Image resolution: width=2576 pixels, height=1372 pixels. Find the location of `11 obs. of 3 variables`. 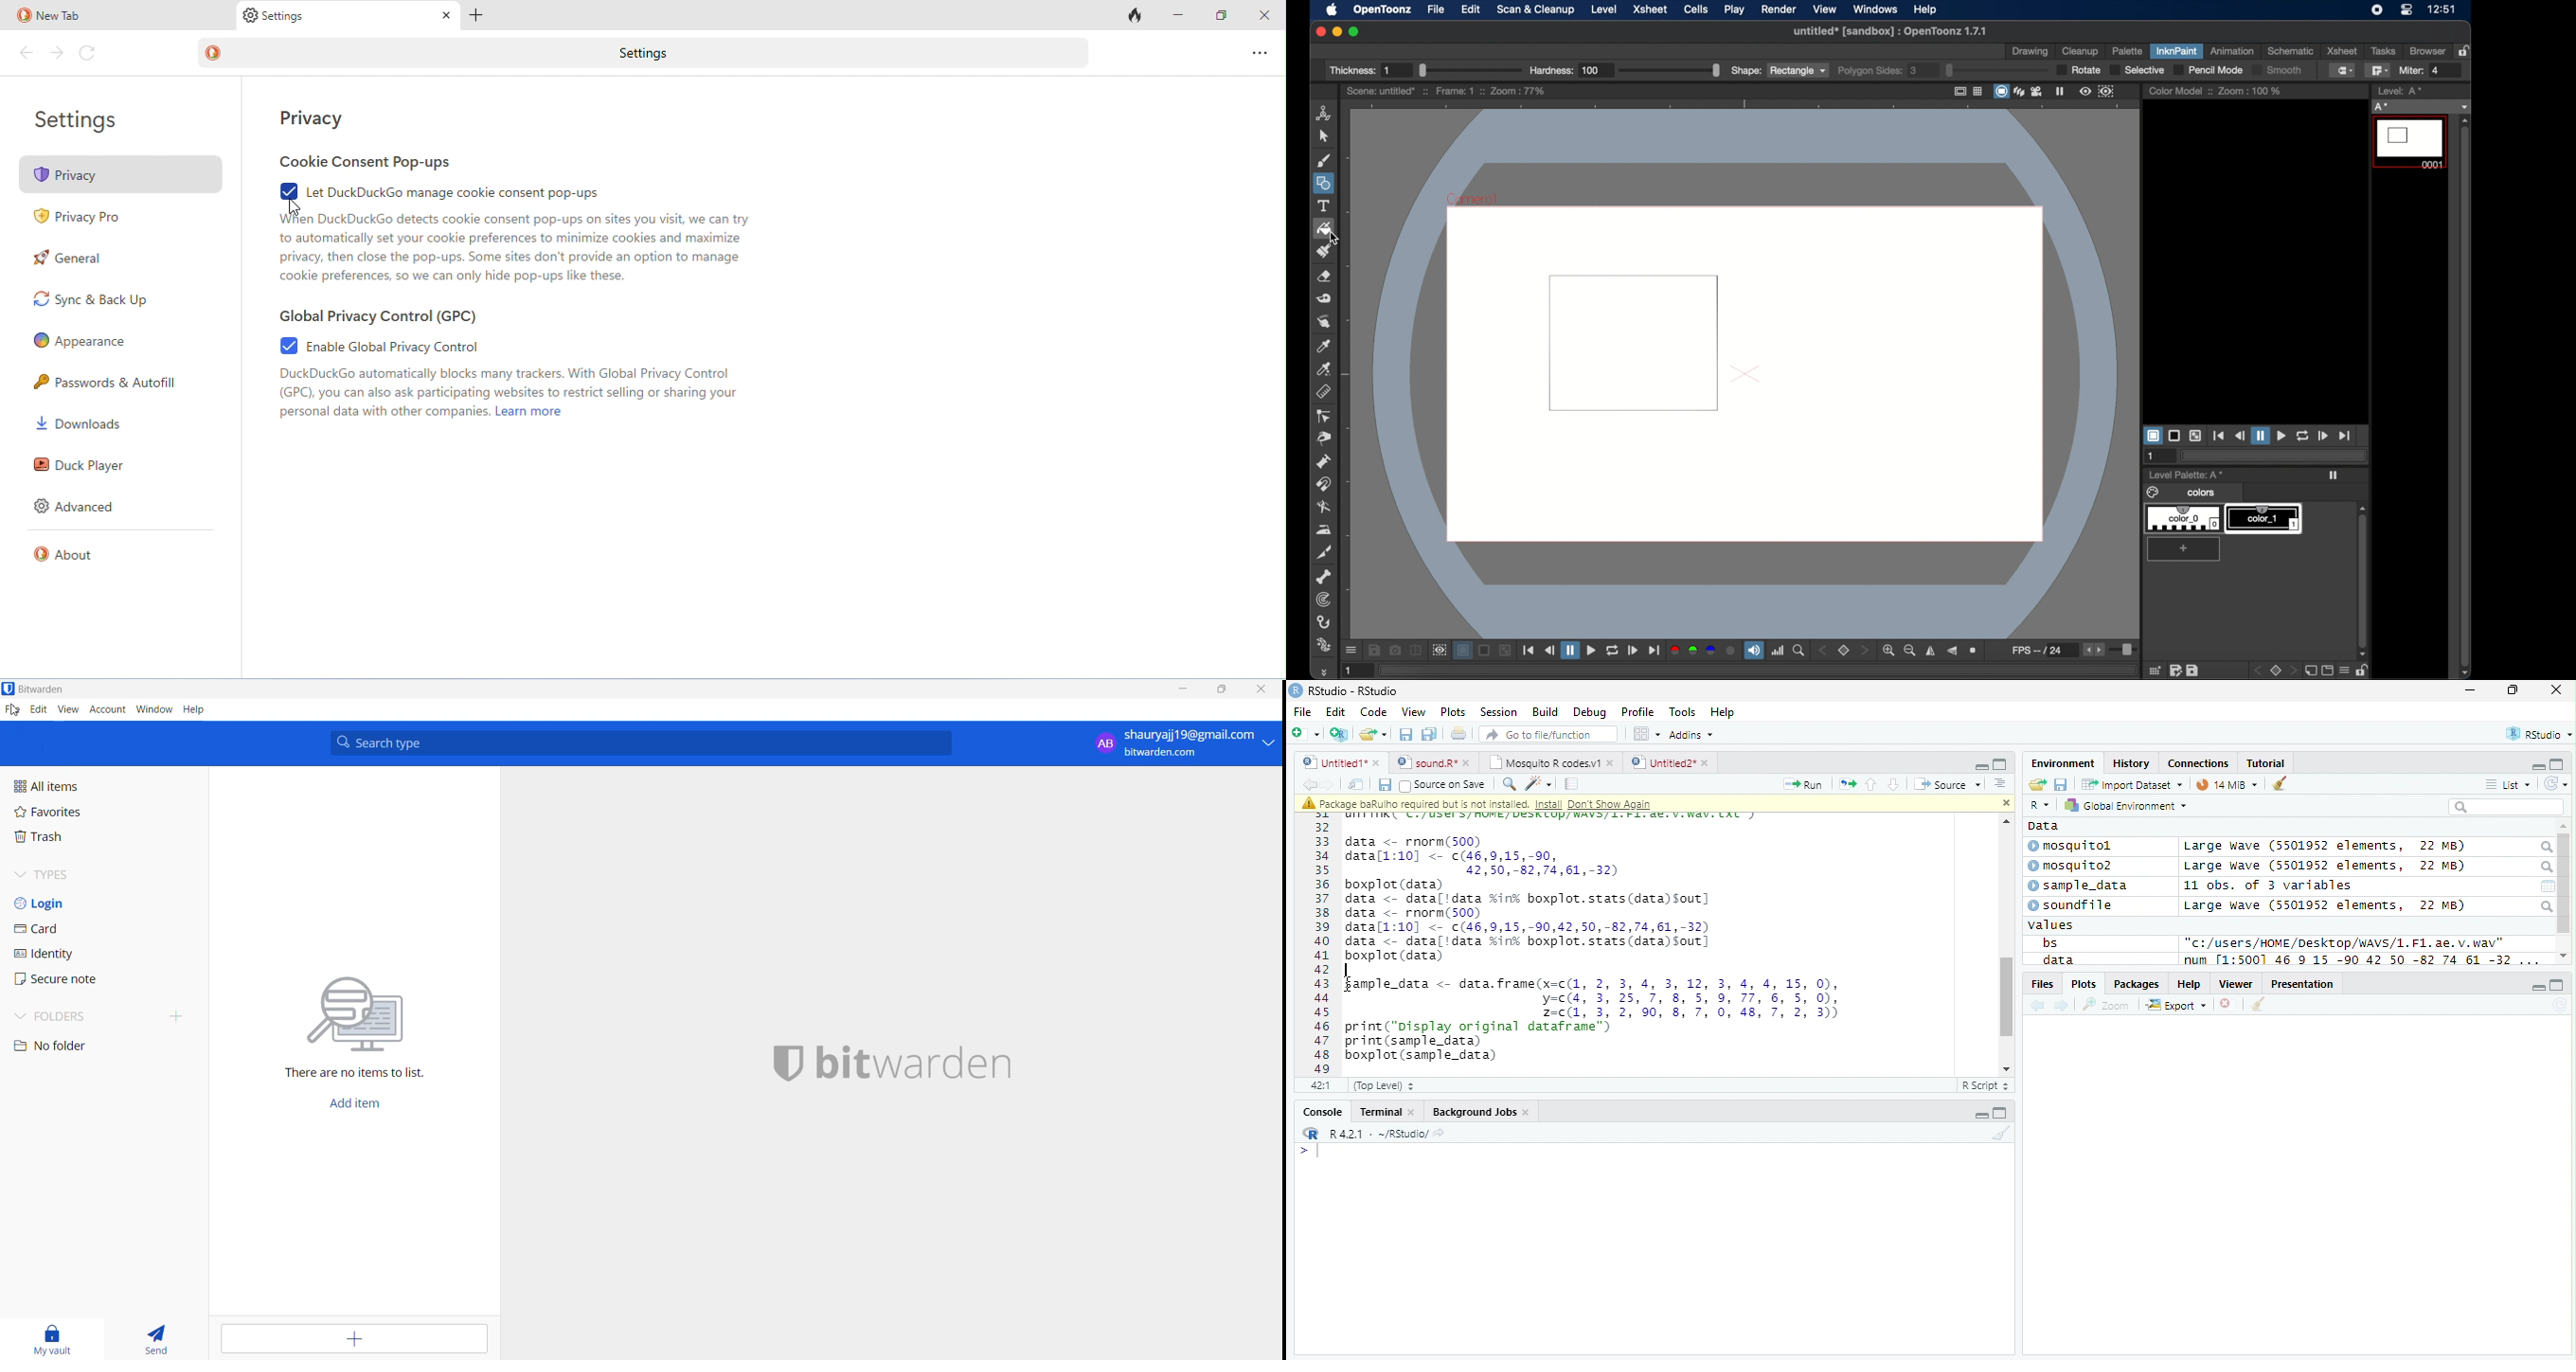

11 obs. of 3 variables is located at coordinates (2268, 886).